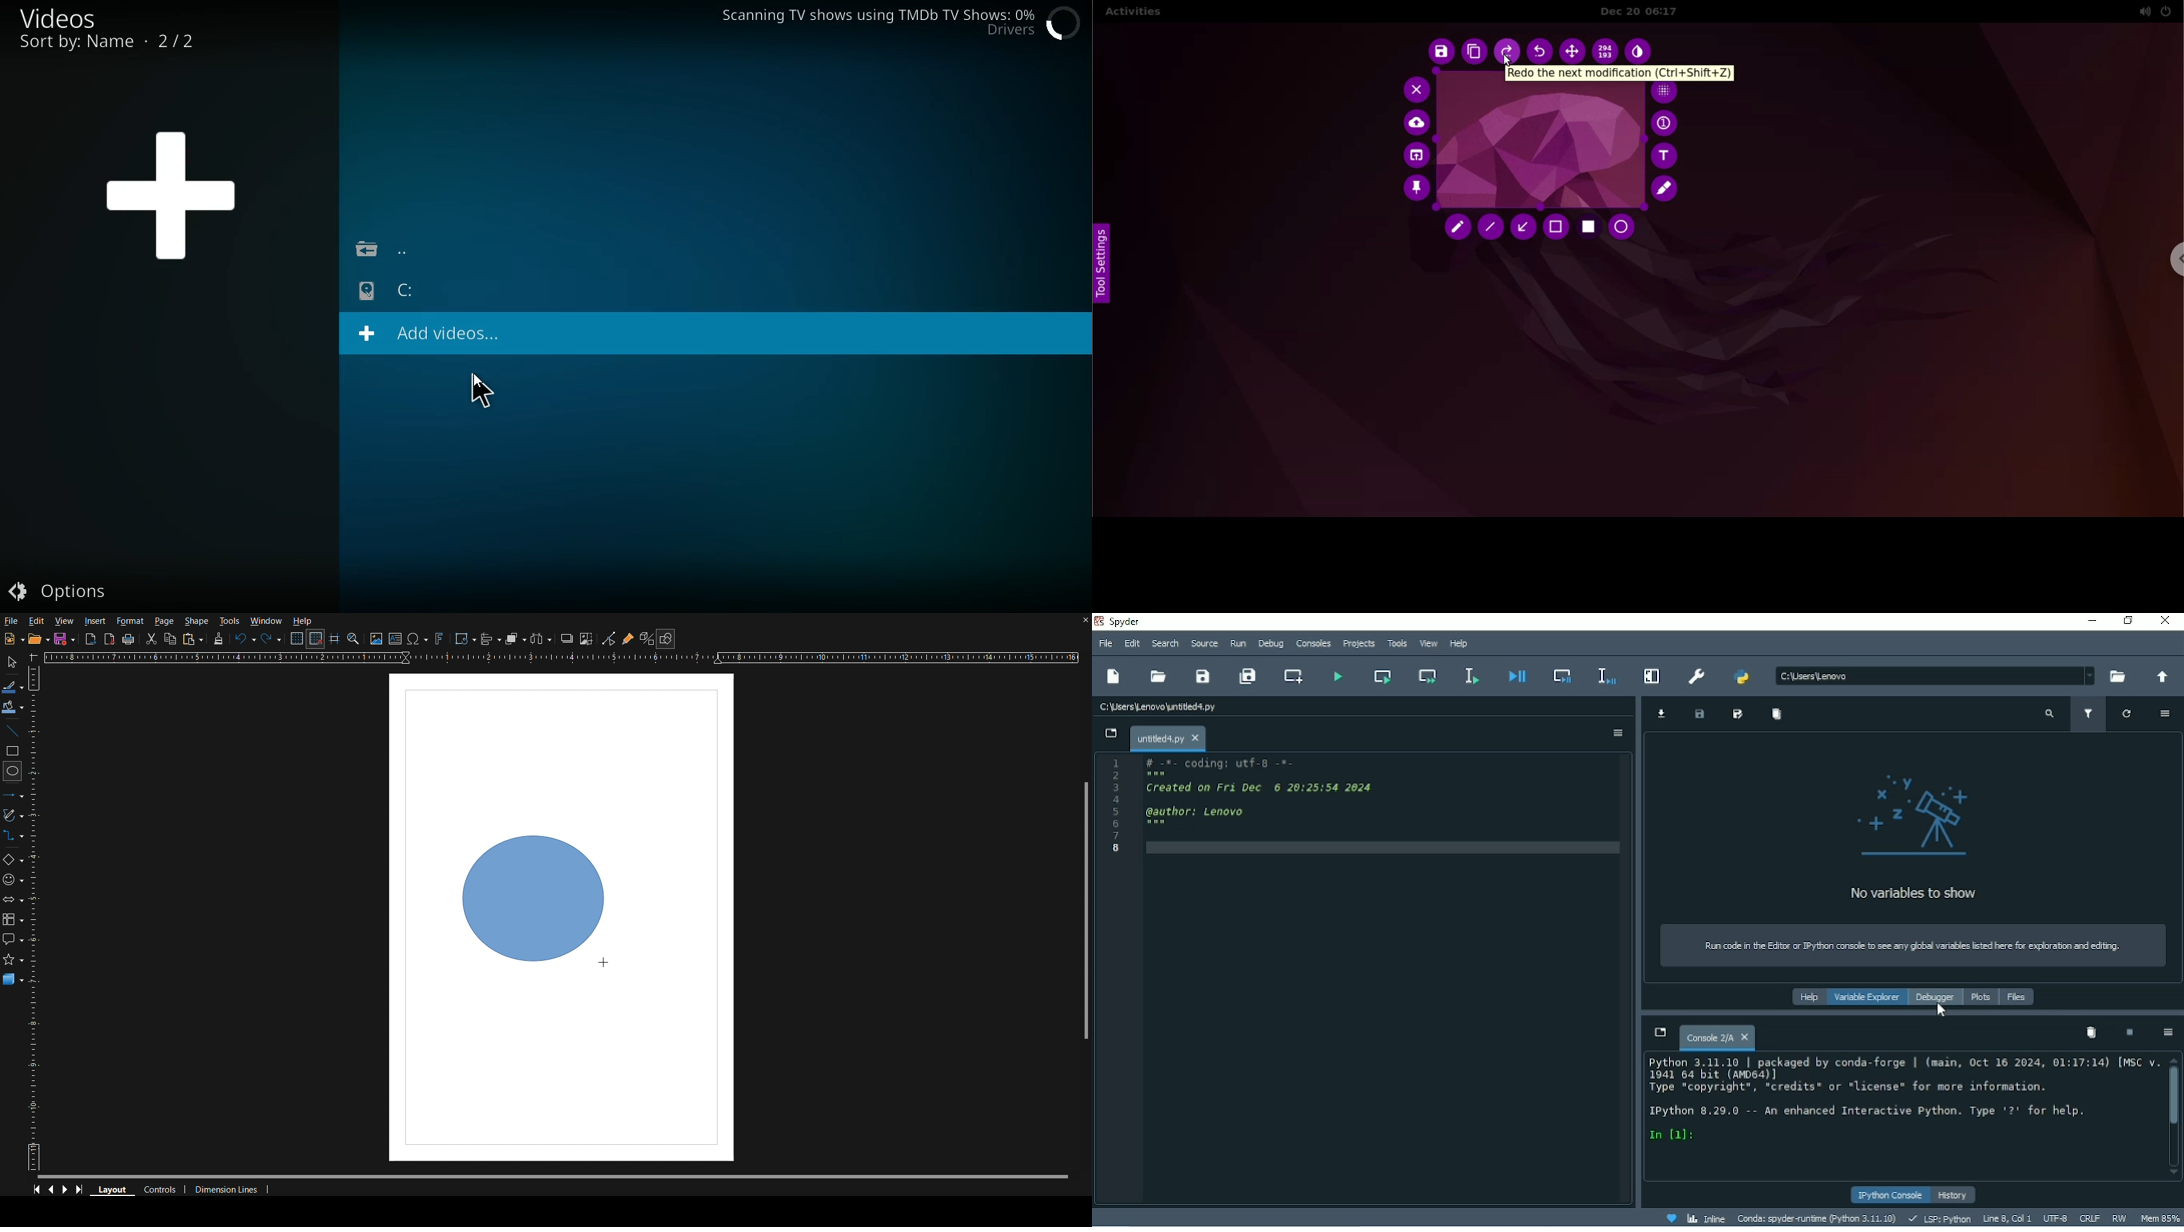 This screenshot has width=2184, height=1232. Describe the element at coordinates (1113, 676) in the screenshot. I see `New file` at that location.